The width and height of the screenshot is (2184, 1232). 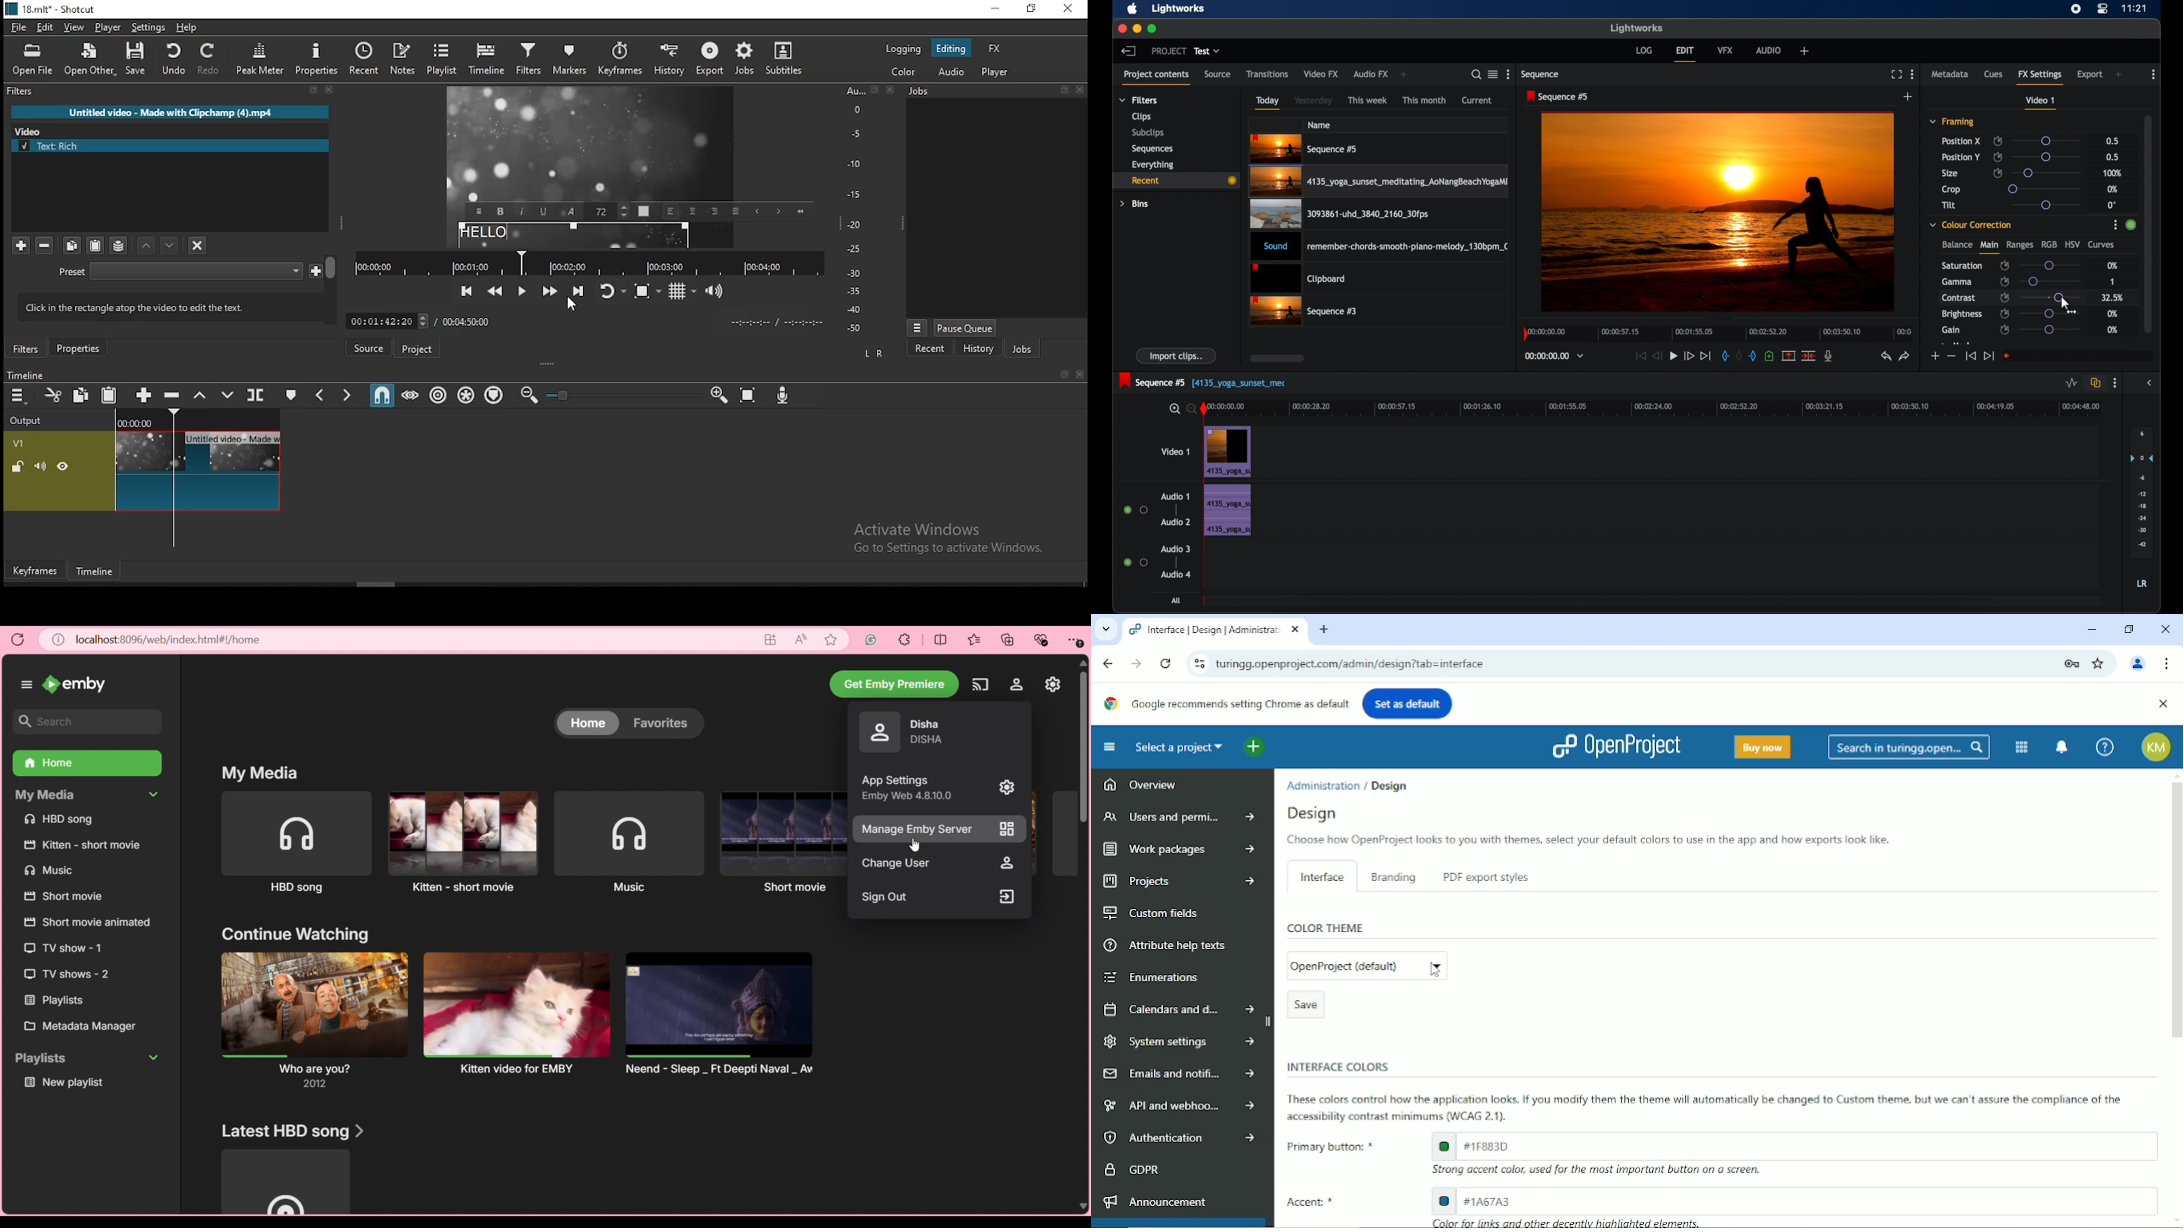 I want to click on decrement, so click(x=1952, y=356).